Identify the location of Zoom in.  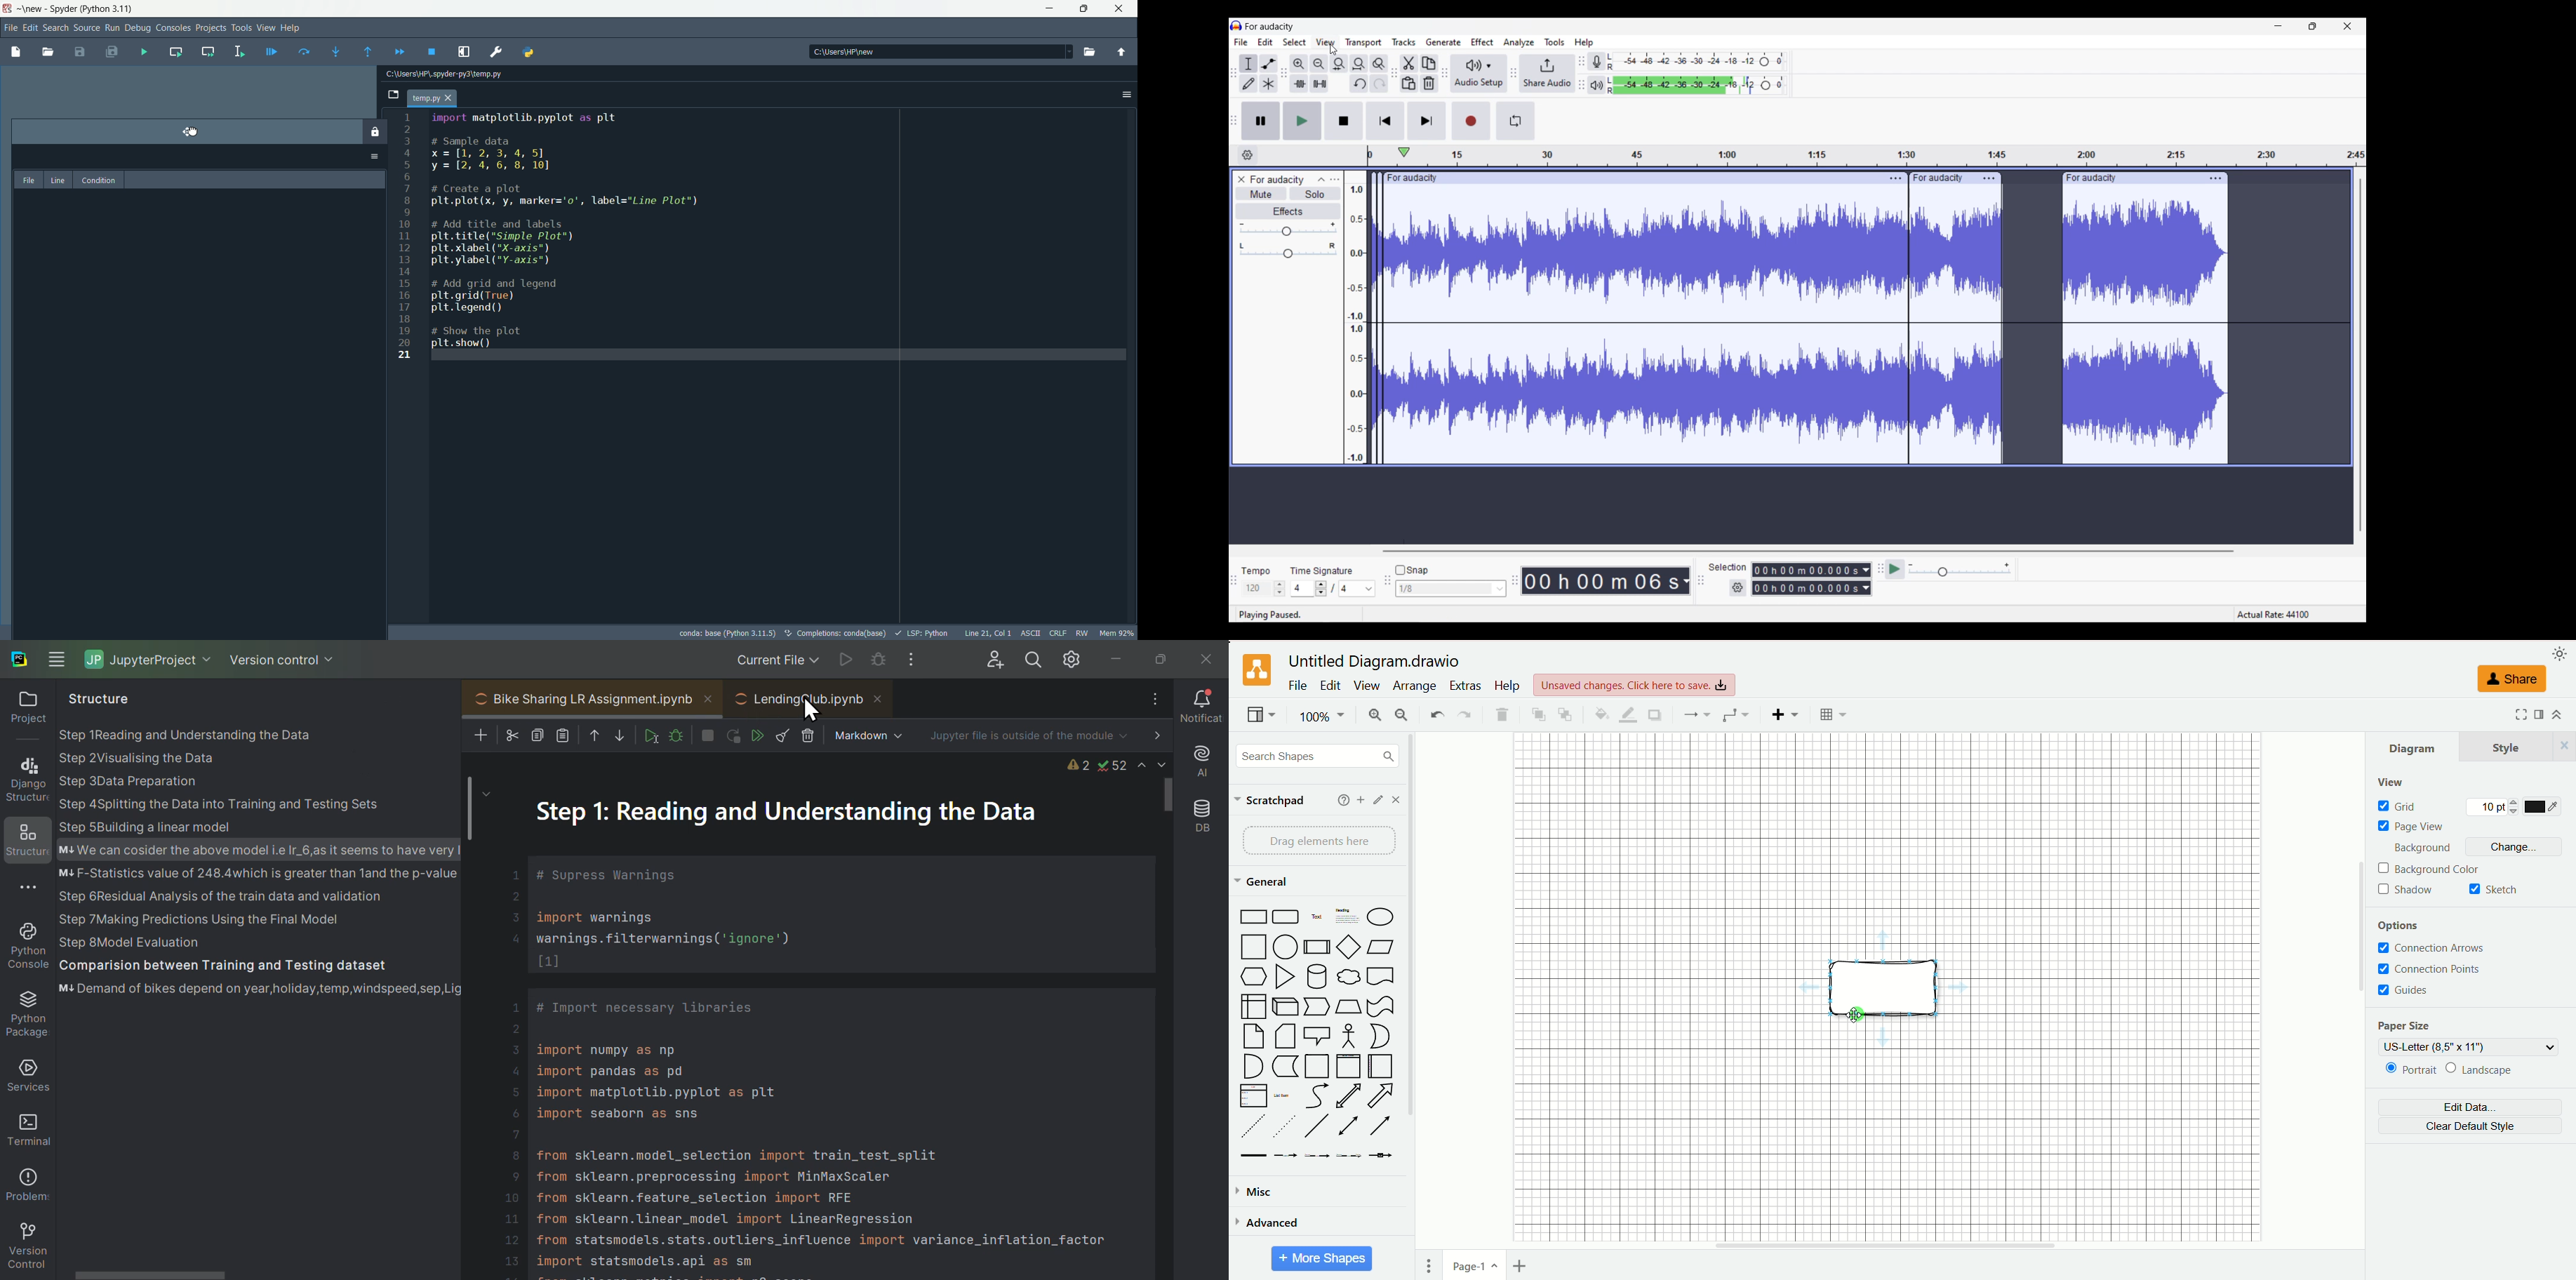
(1299, 64).